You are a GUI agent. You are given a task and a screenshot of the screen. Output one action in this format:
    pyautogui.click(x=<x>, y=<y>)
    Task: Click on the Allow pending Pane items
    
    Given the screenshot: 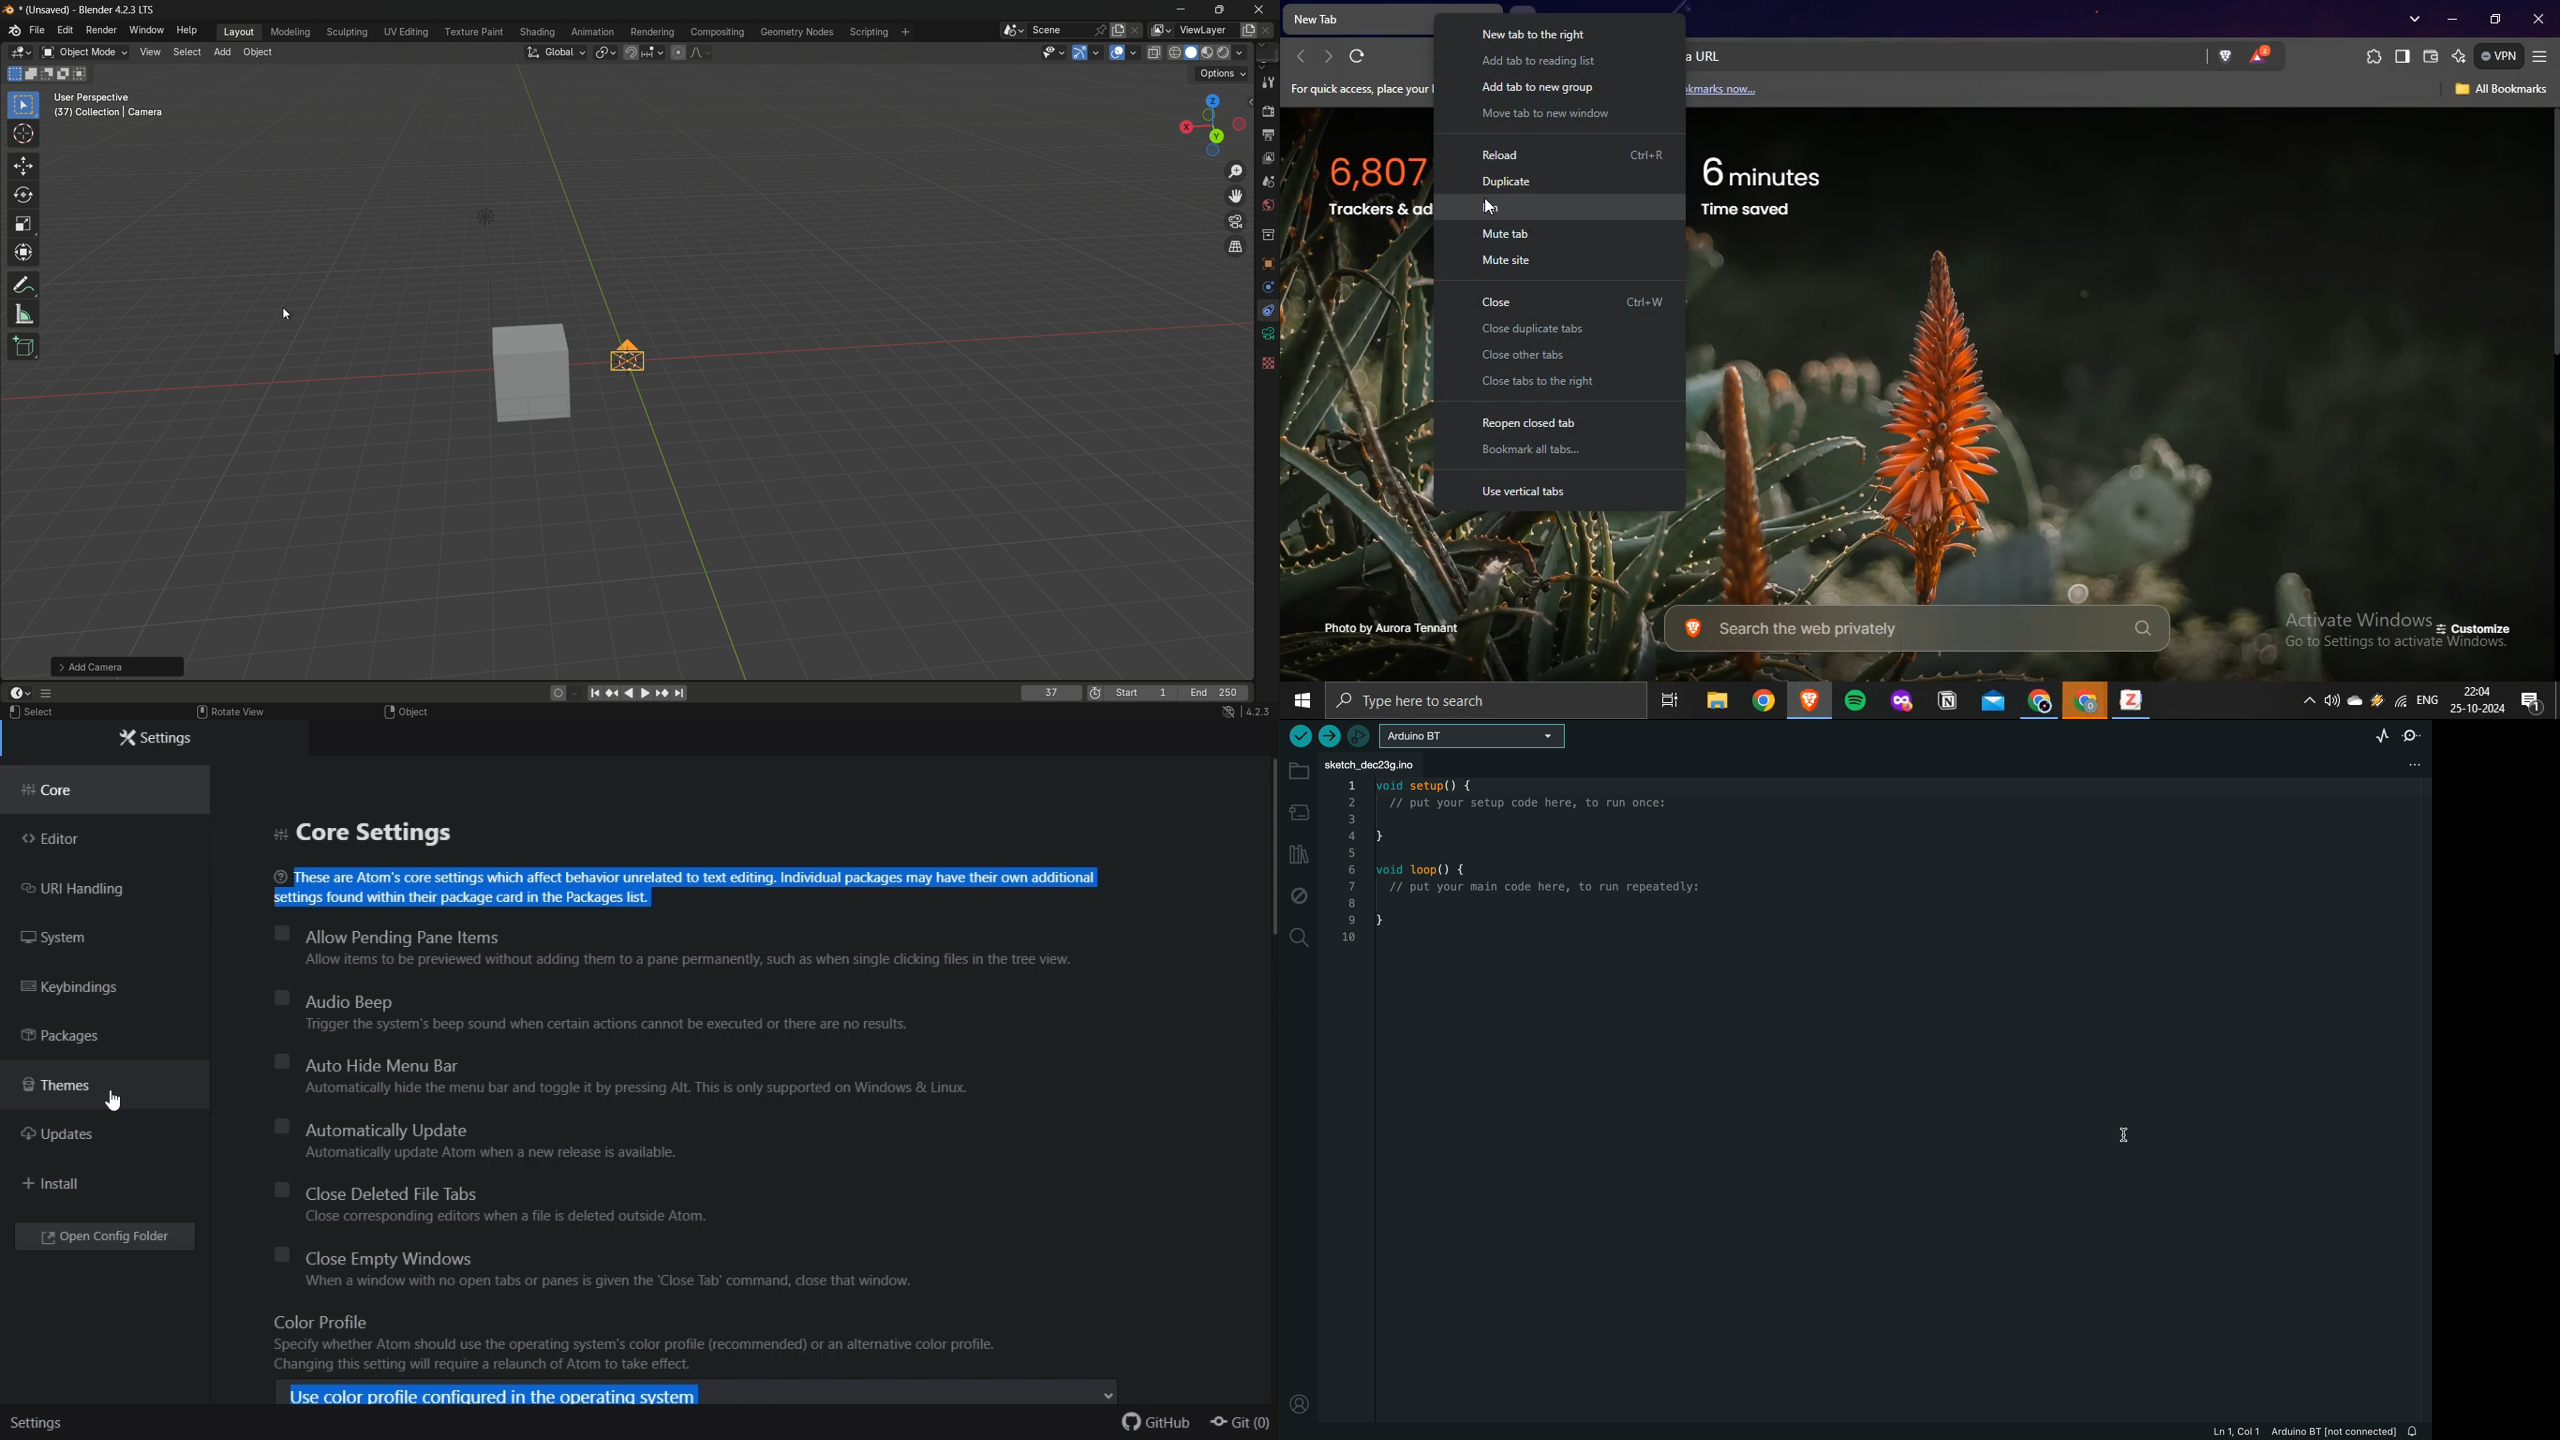 What is the action you would take?
    pyautogui.click(x=670, y=948)
    